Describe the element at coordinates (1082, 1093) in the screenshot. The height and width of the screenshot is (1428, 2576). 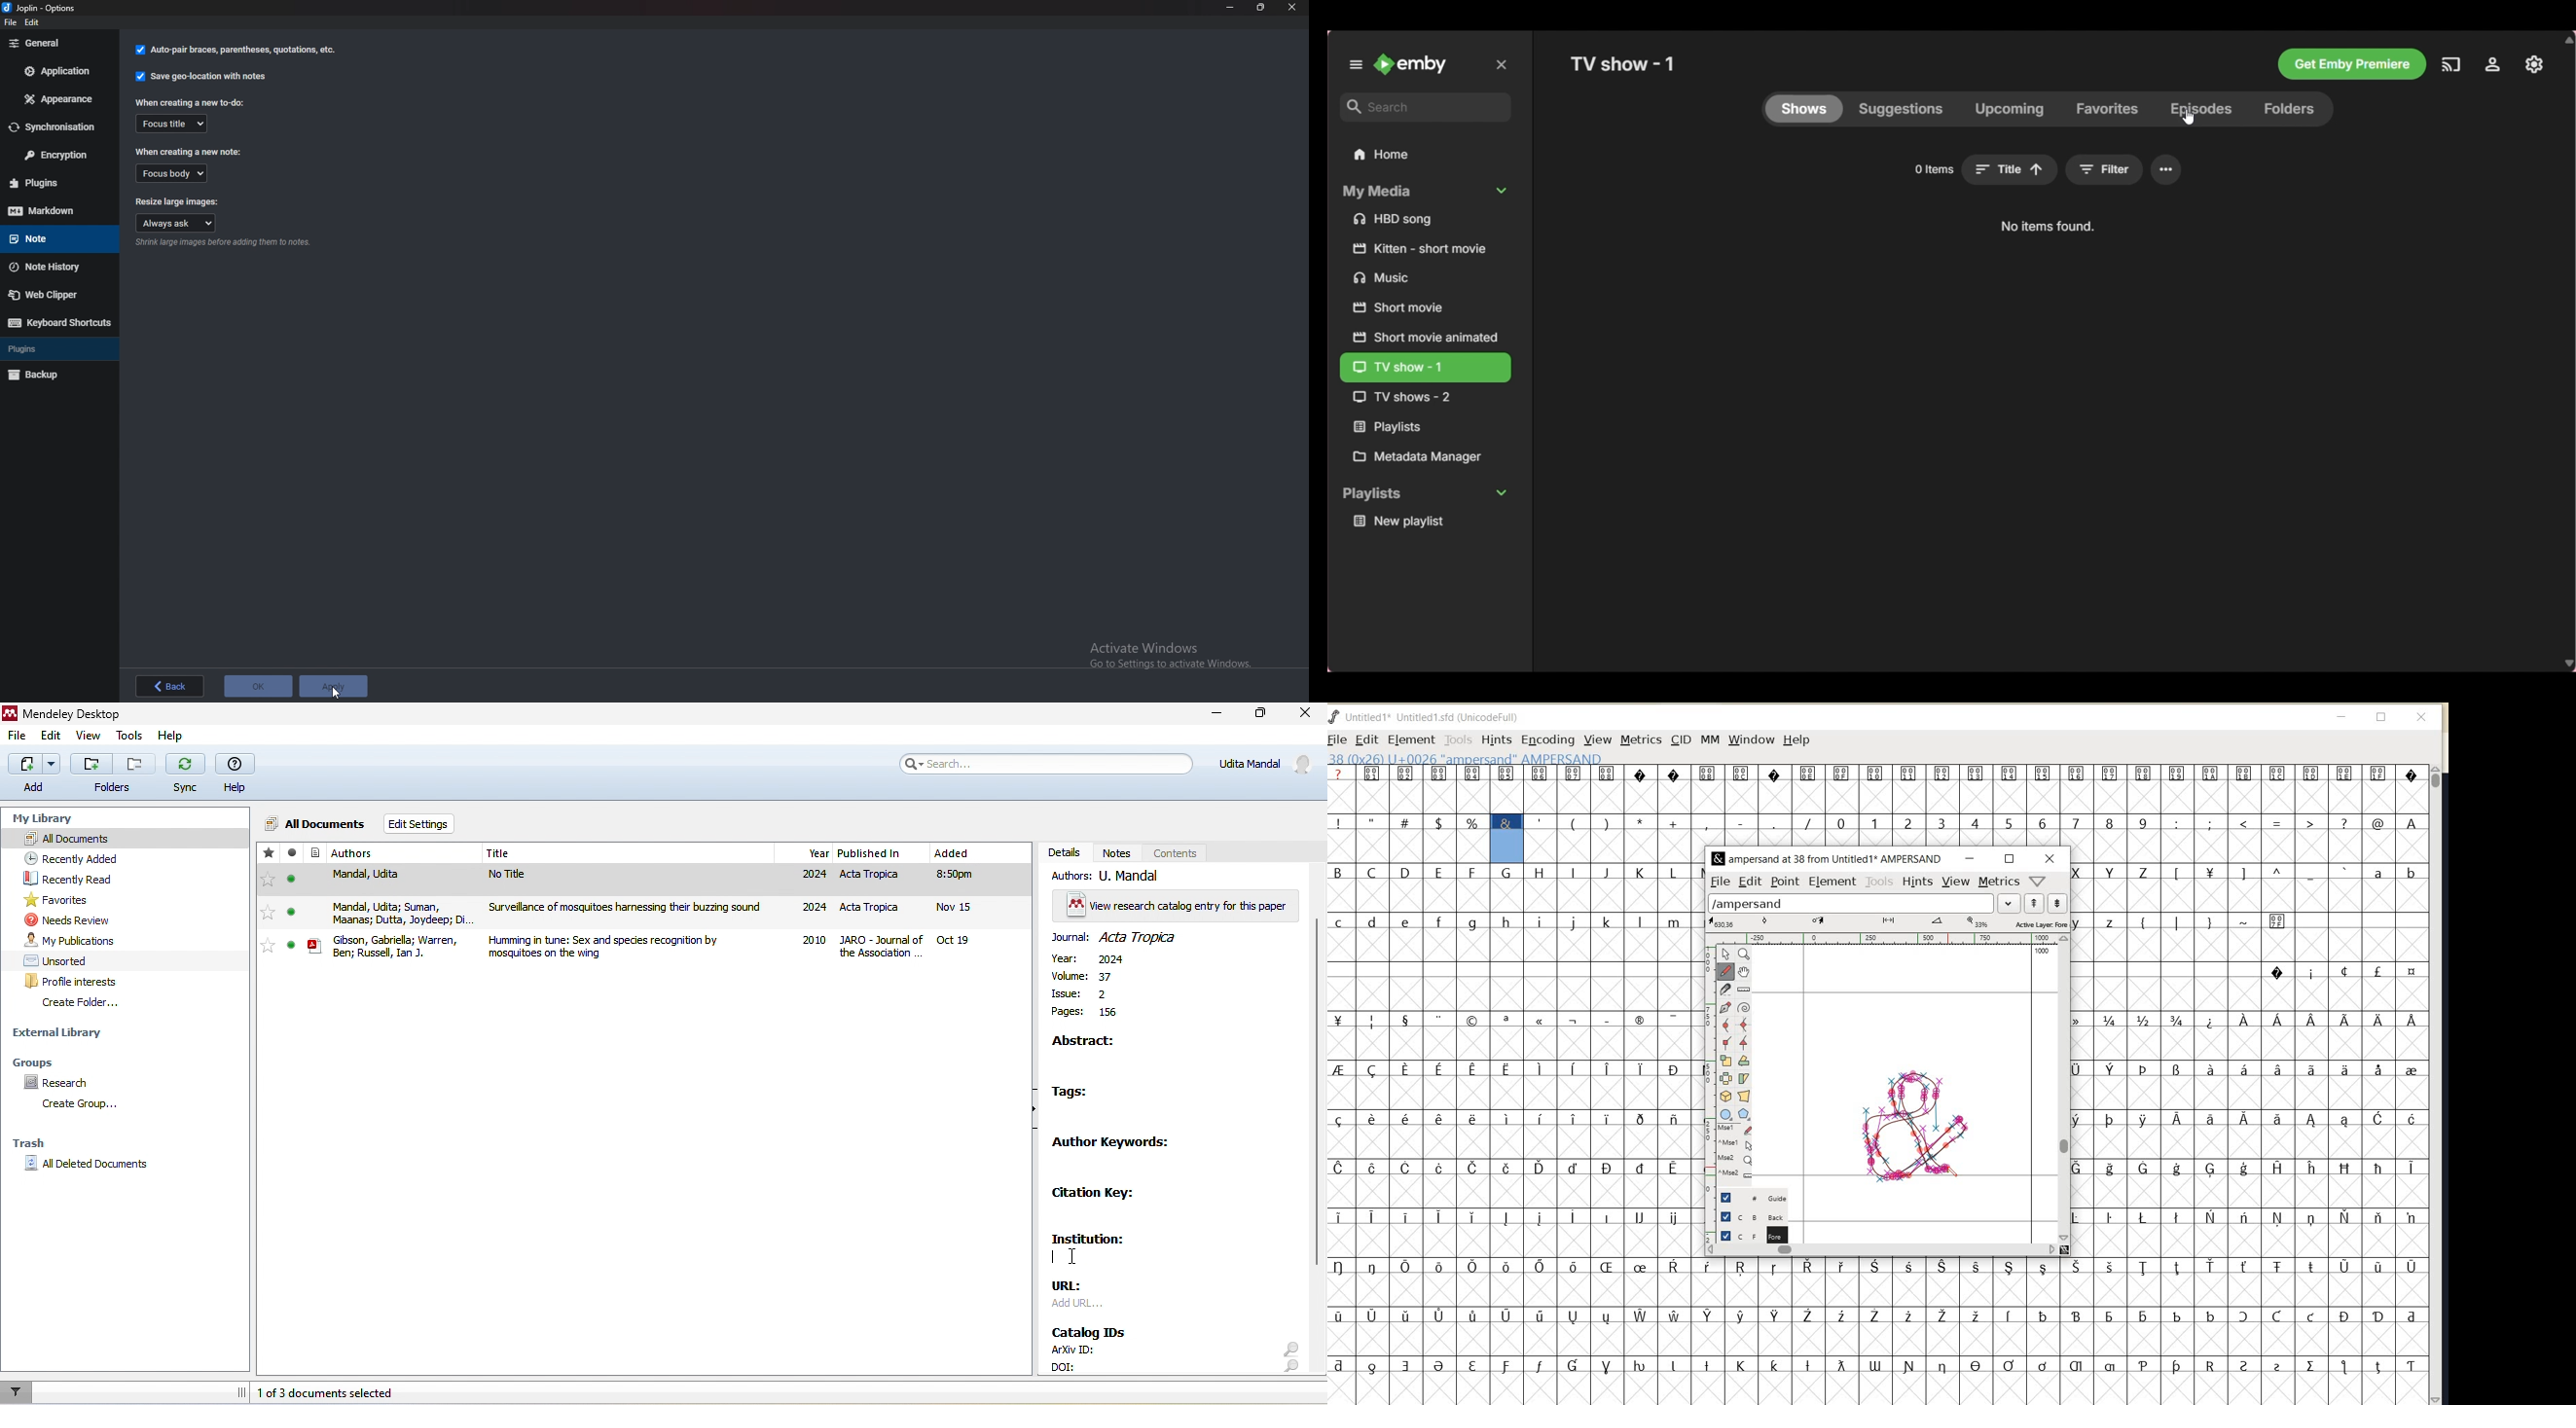
I see `tags` at that location.